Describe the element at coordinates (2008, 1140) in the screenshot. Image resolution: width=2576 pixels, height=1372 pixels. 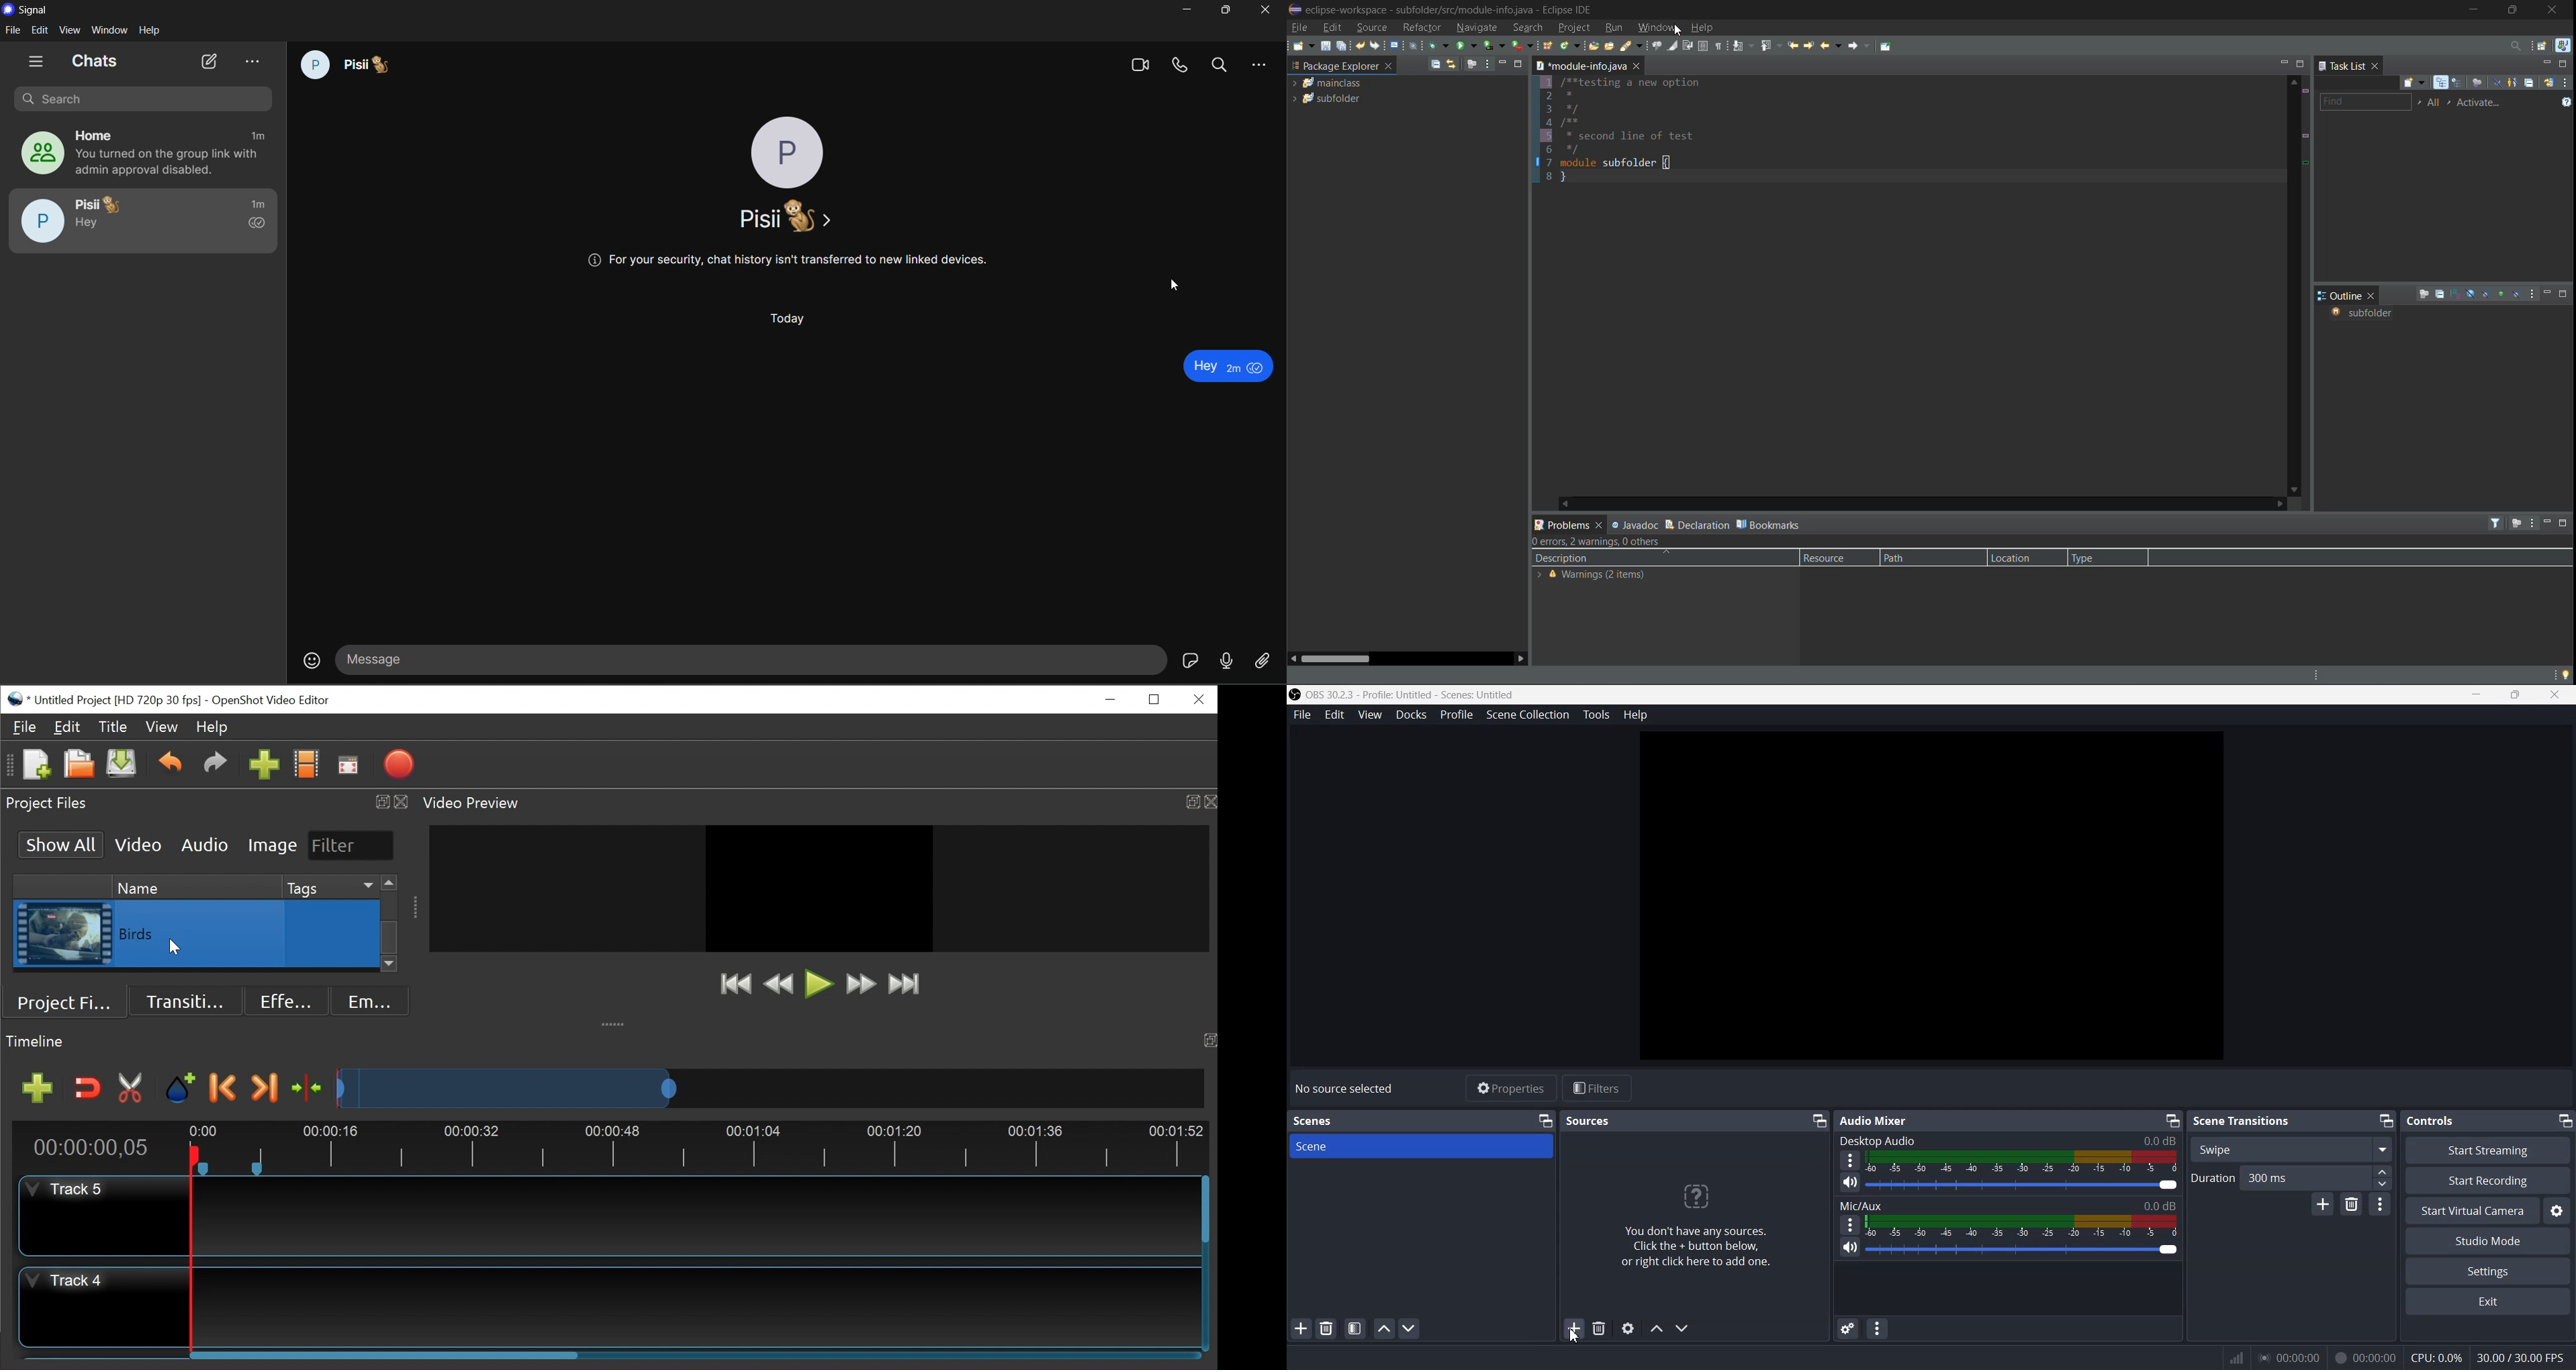
I see `Text` at that location.